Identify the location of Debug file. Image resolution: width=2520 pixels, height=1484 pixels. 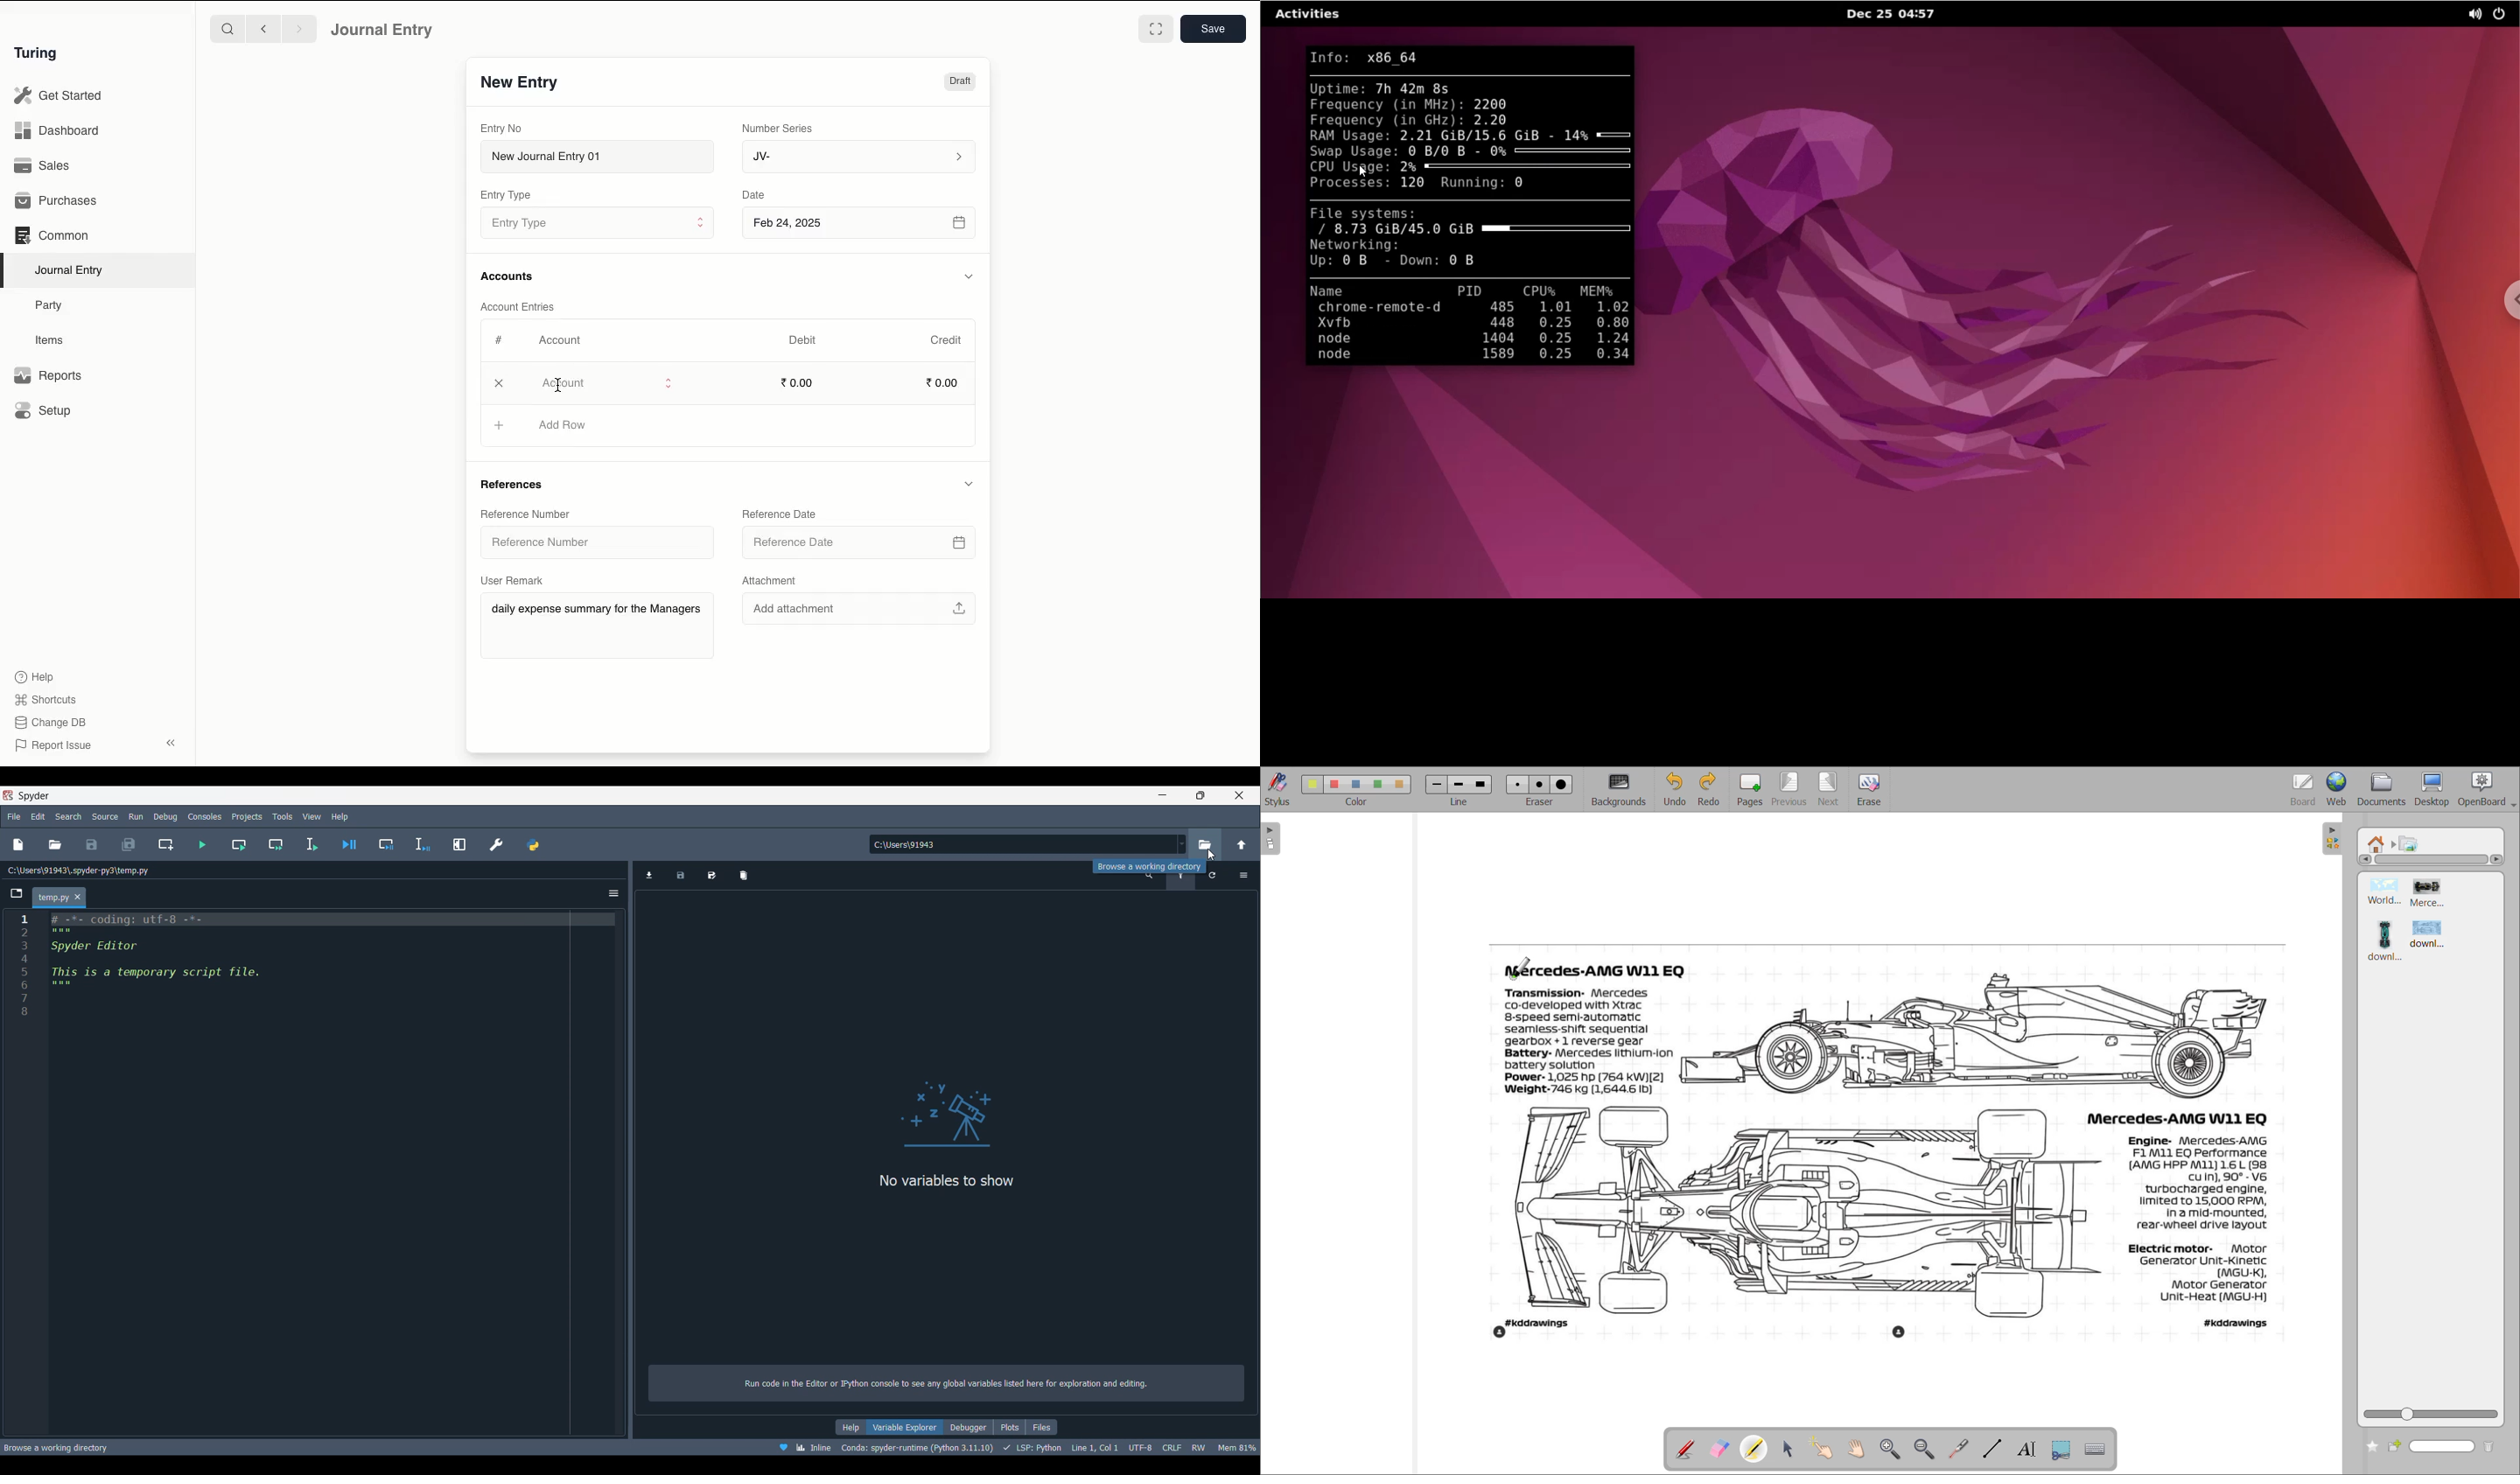
(348, 844).